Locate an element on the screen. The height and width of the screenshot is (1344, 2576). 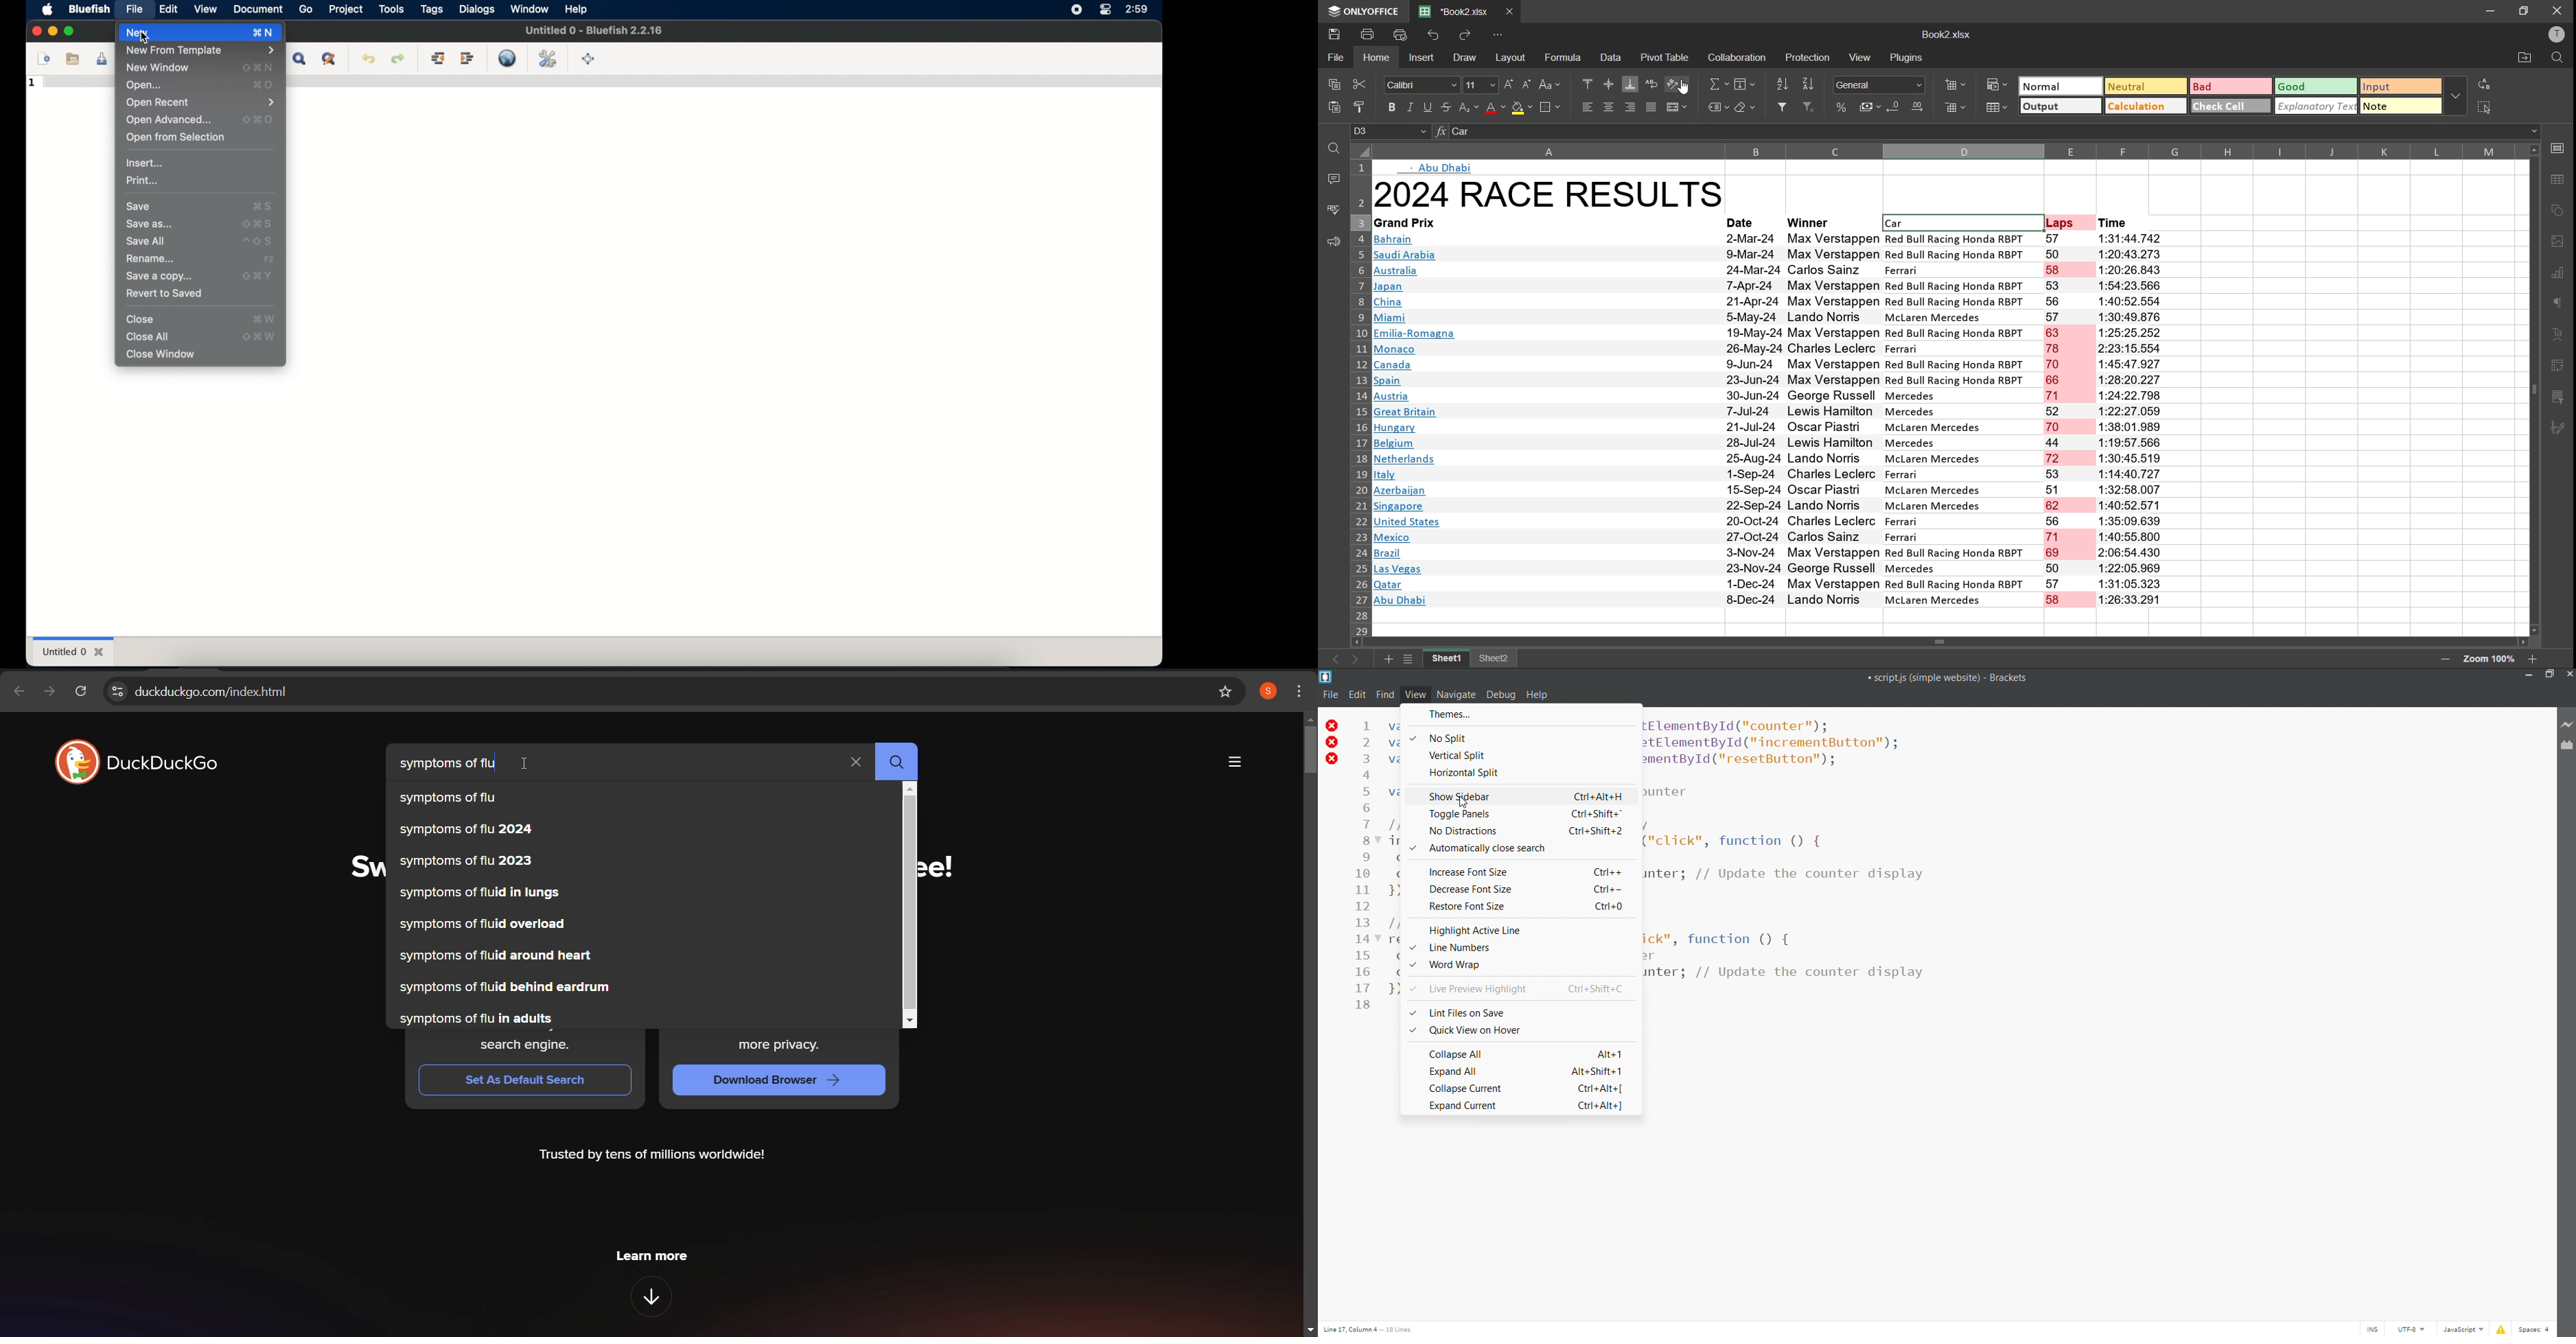
indent is located at coordinates (467, 58).